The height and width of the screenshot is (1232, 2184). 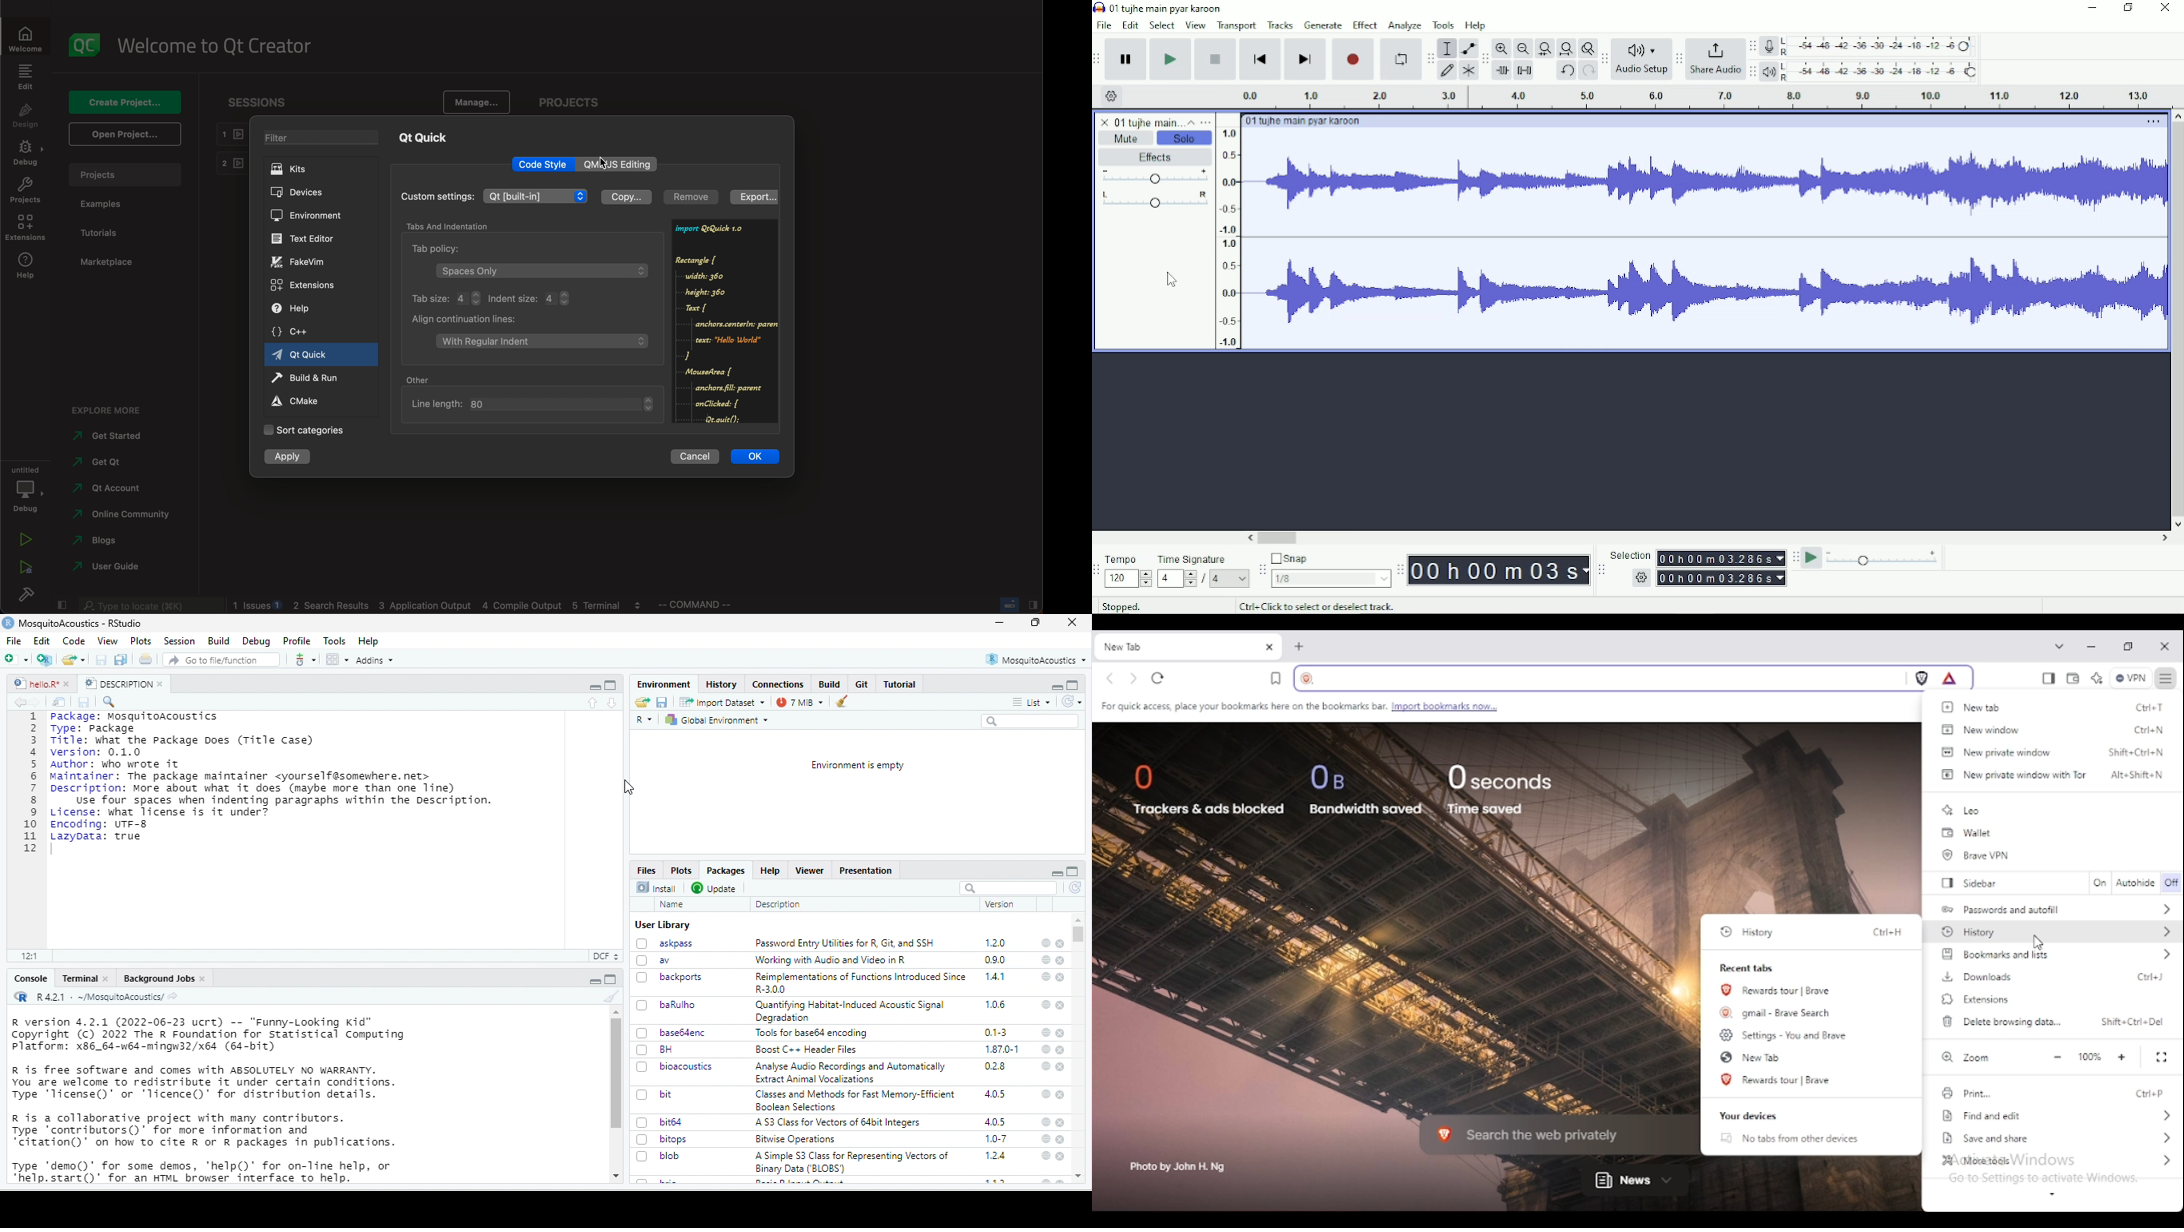 What do you see at coordinates (1061, 978) in the screenshot?
I see `close` at bounding box center [1061, 978].